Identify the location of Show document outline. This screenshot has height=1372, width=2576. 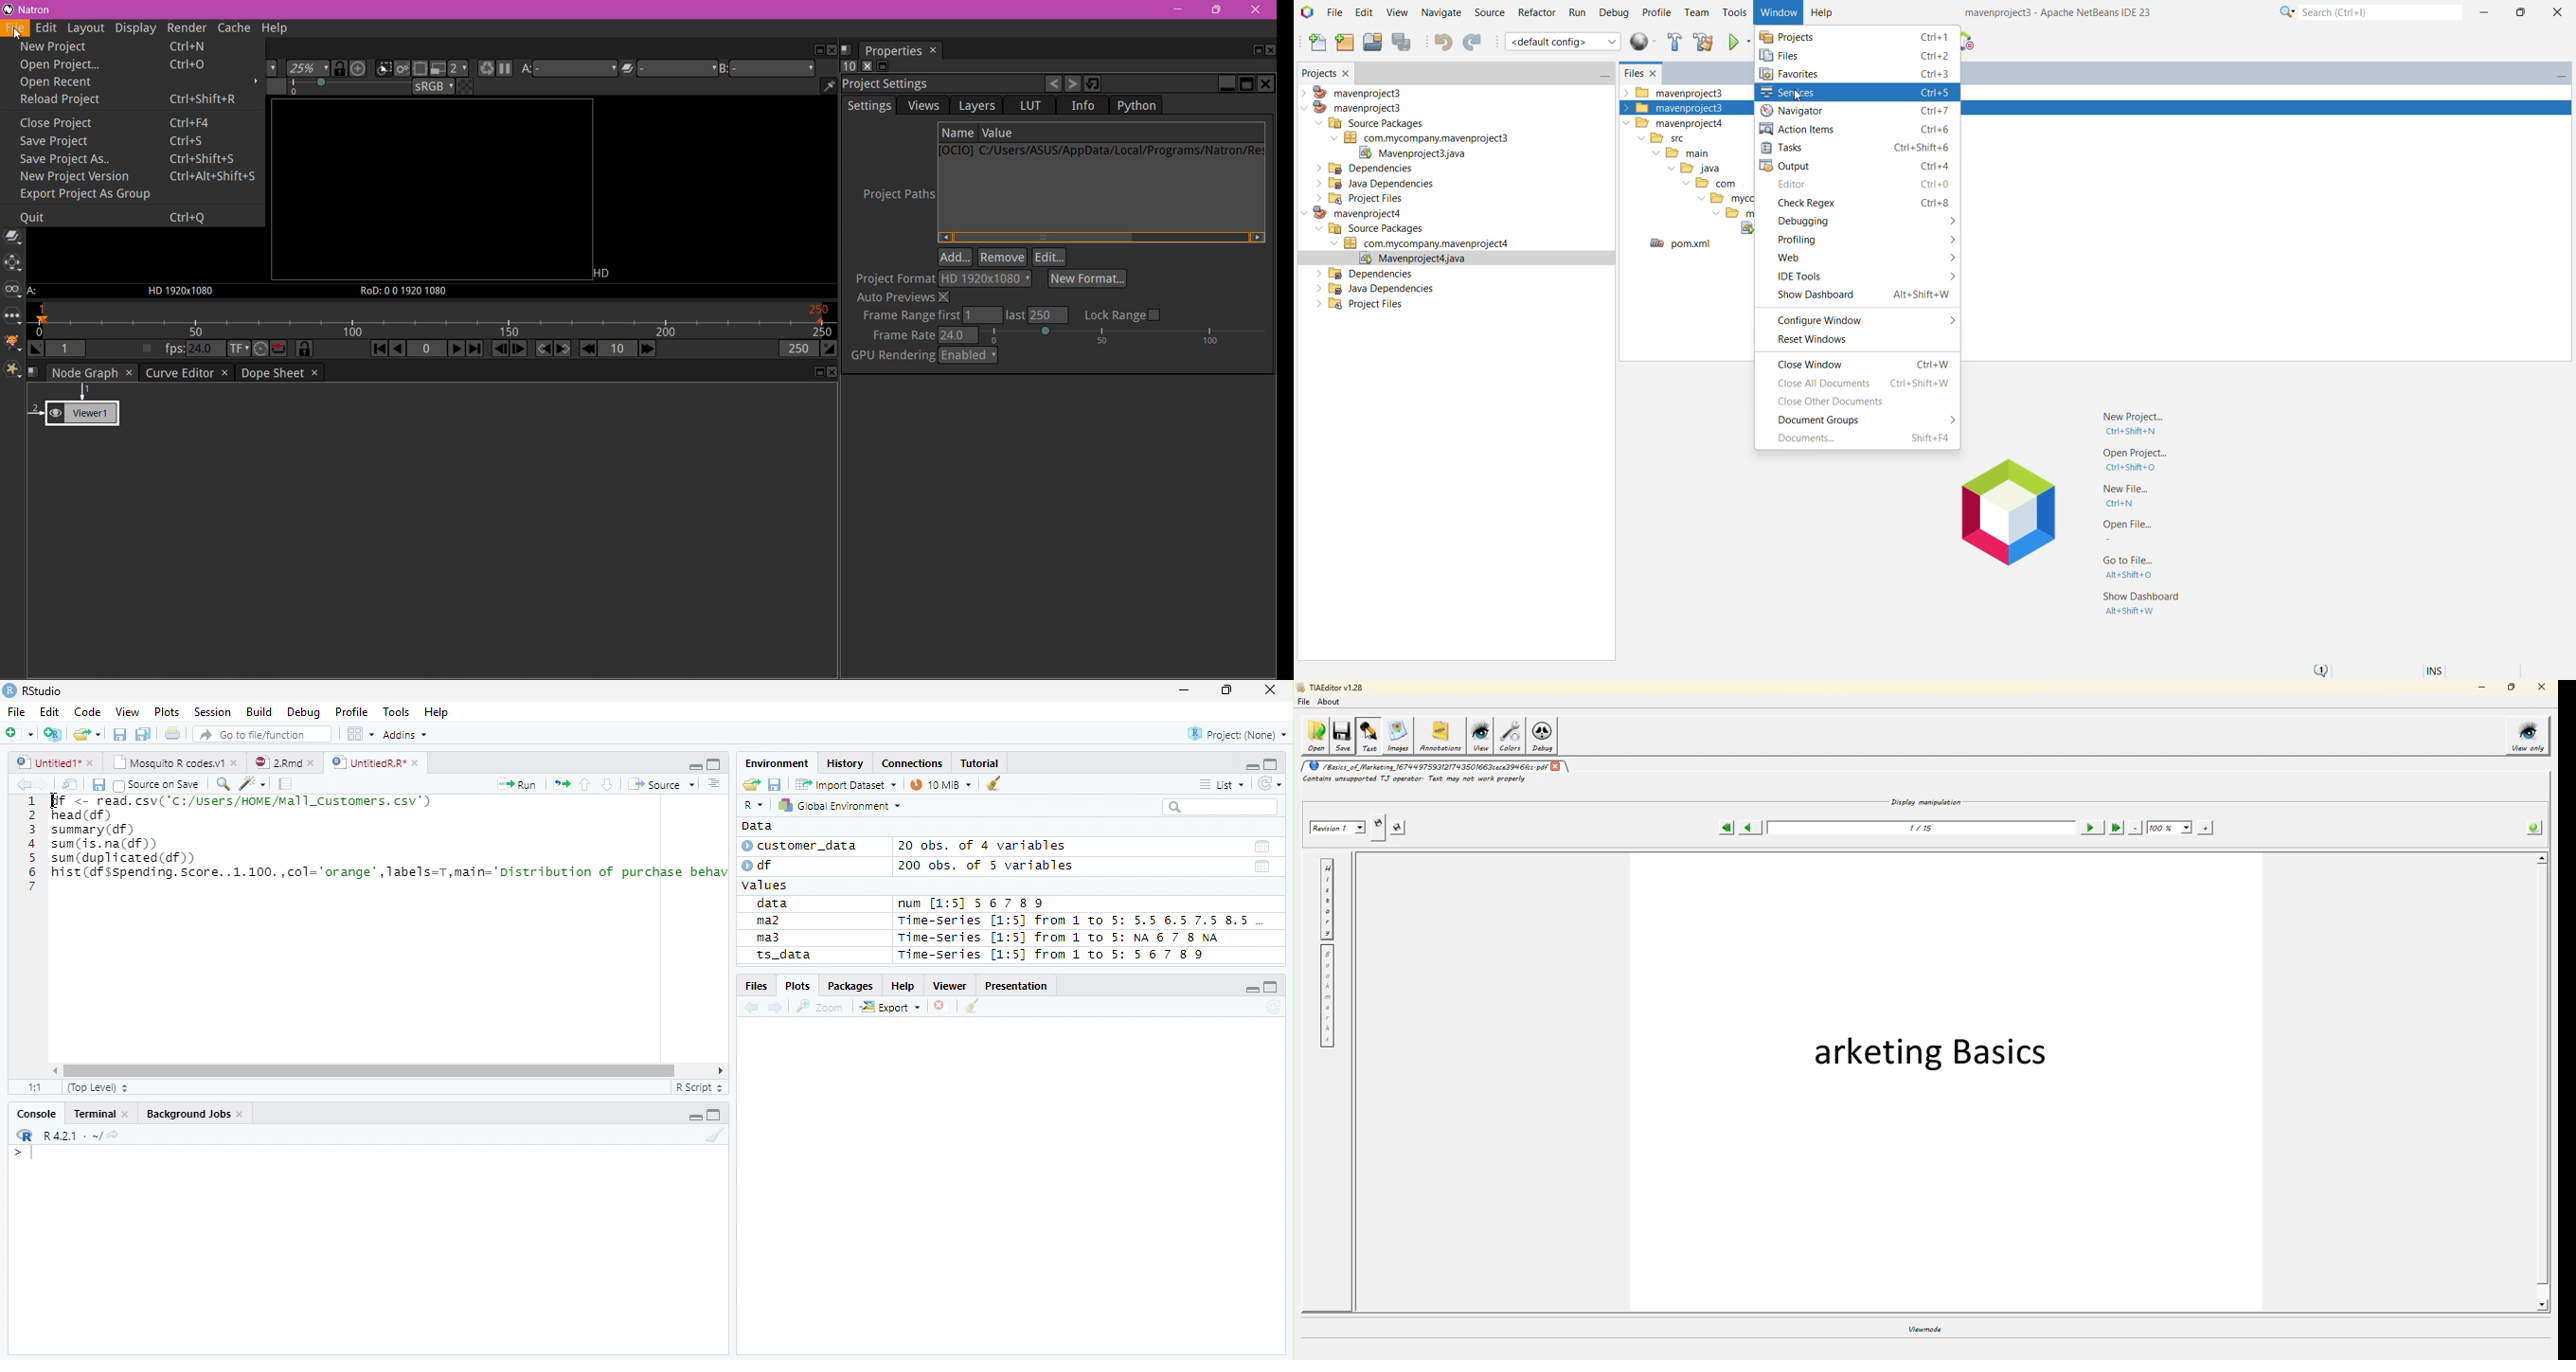
(712, 783).